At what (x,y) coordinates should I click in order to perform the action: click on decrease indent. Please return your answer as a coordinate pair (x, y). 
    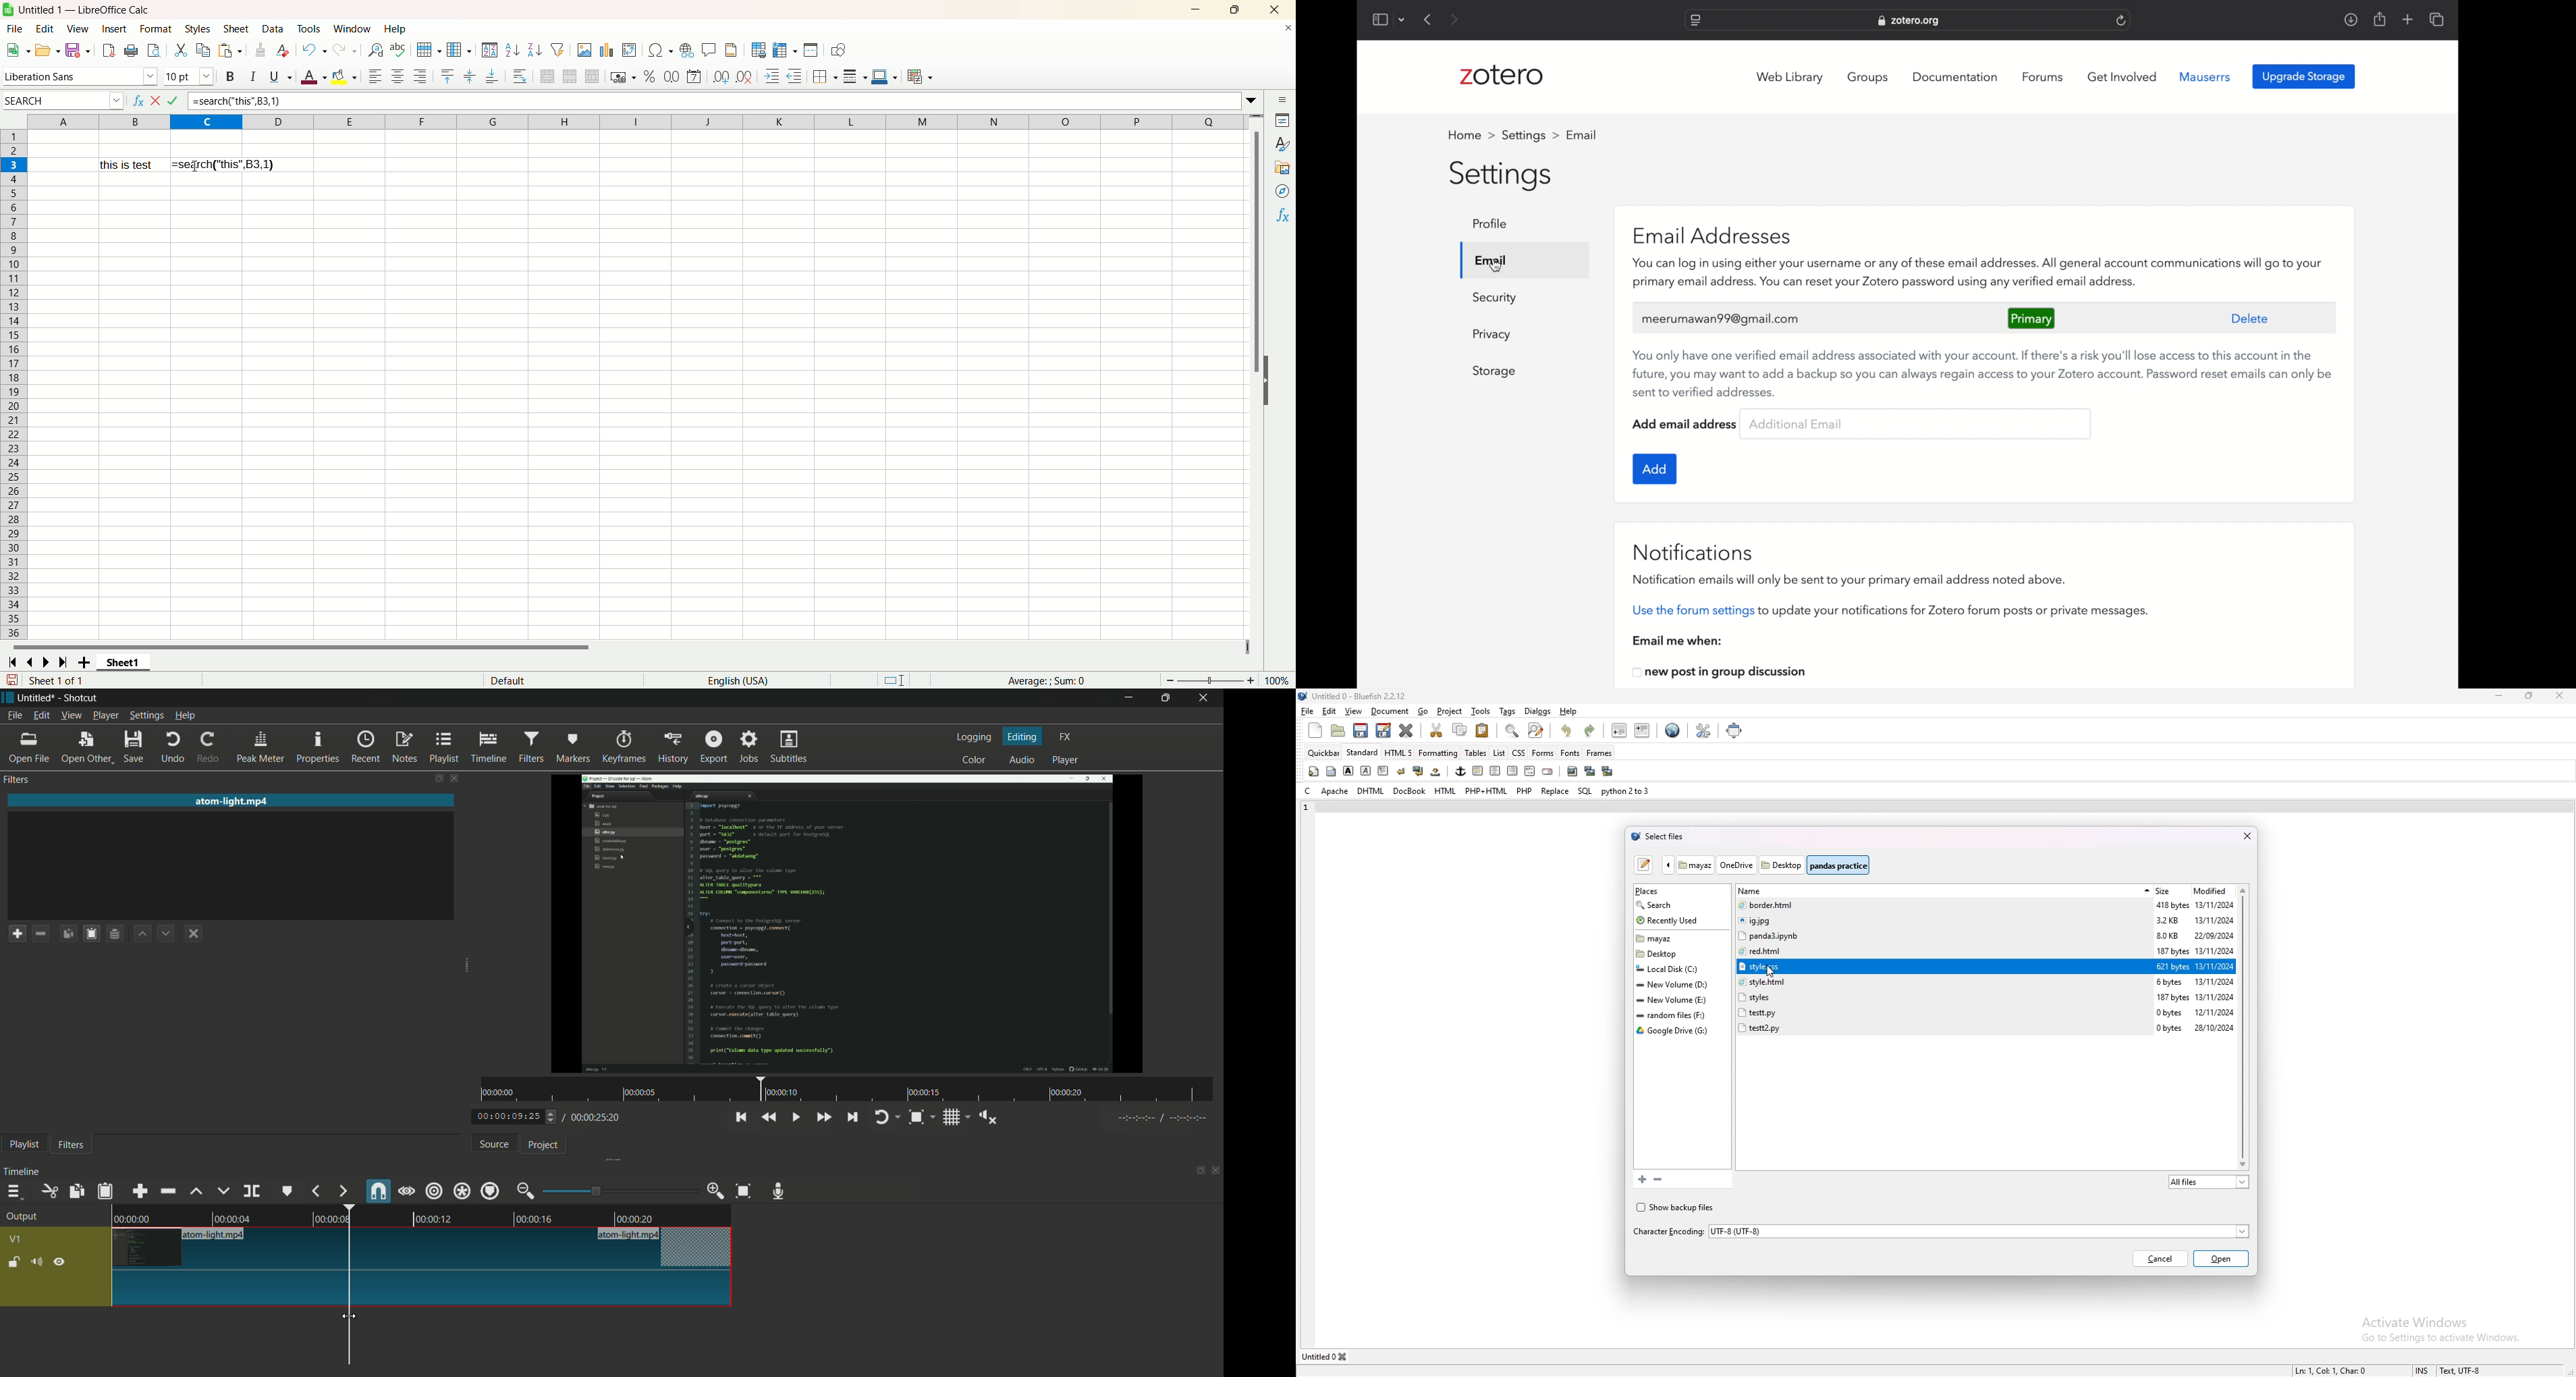
    Looking at the image, I should click on (796, 75).